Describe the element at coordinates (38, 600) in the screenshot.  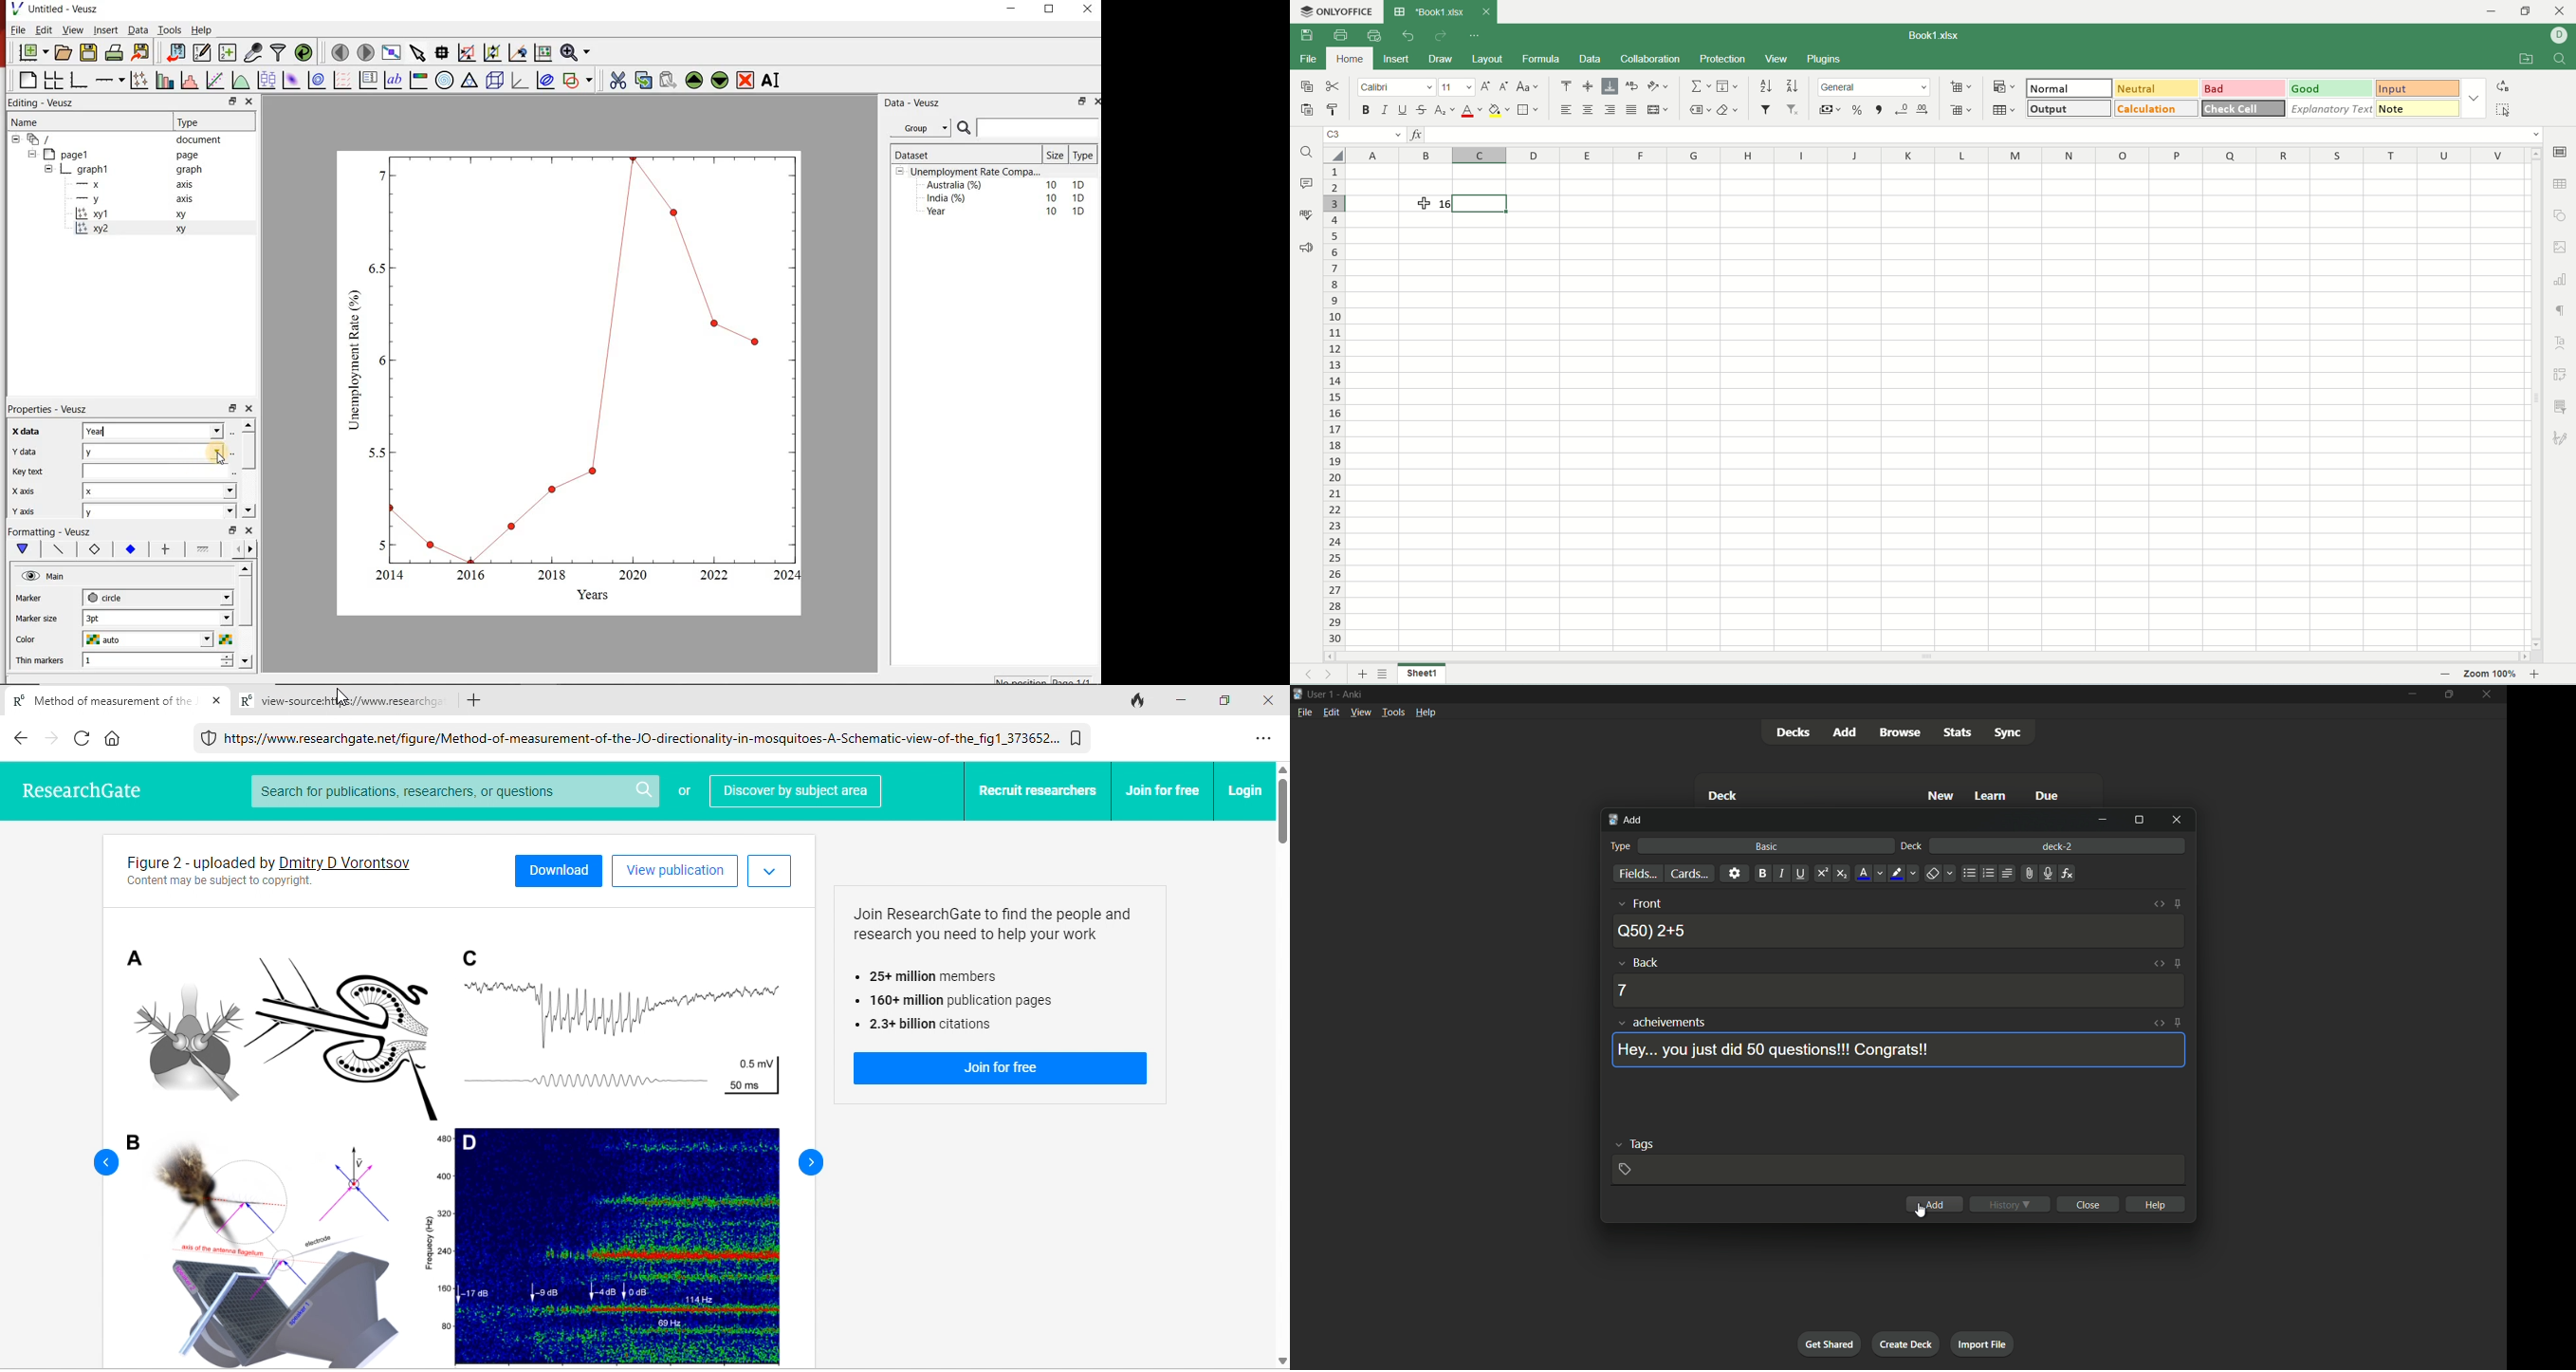
I see `MArker` at that location.